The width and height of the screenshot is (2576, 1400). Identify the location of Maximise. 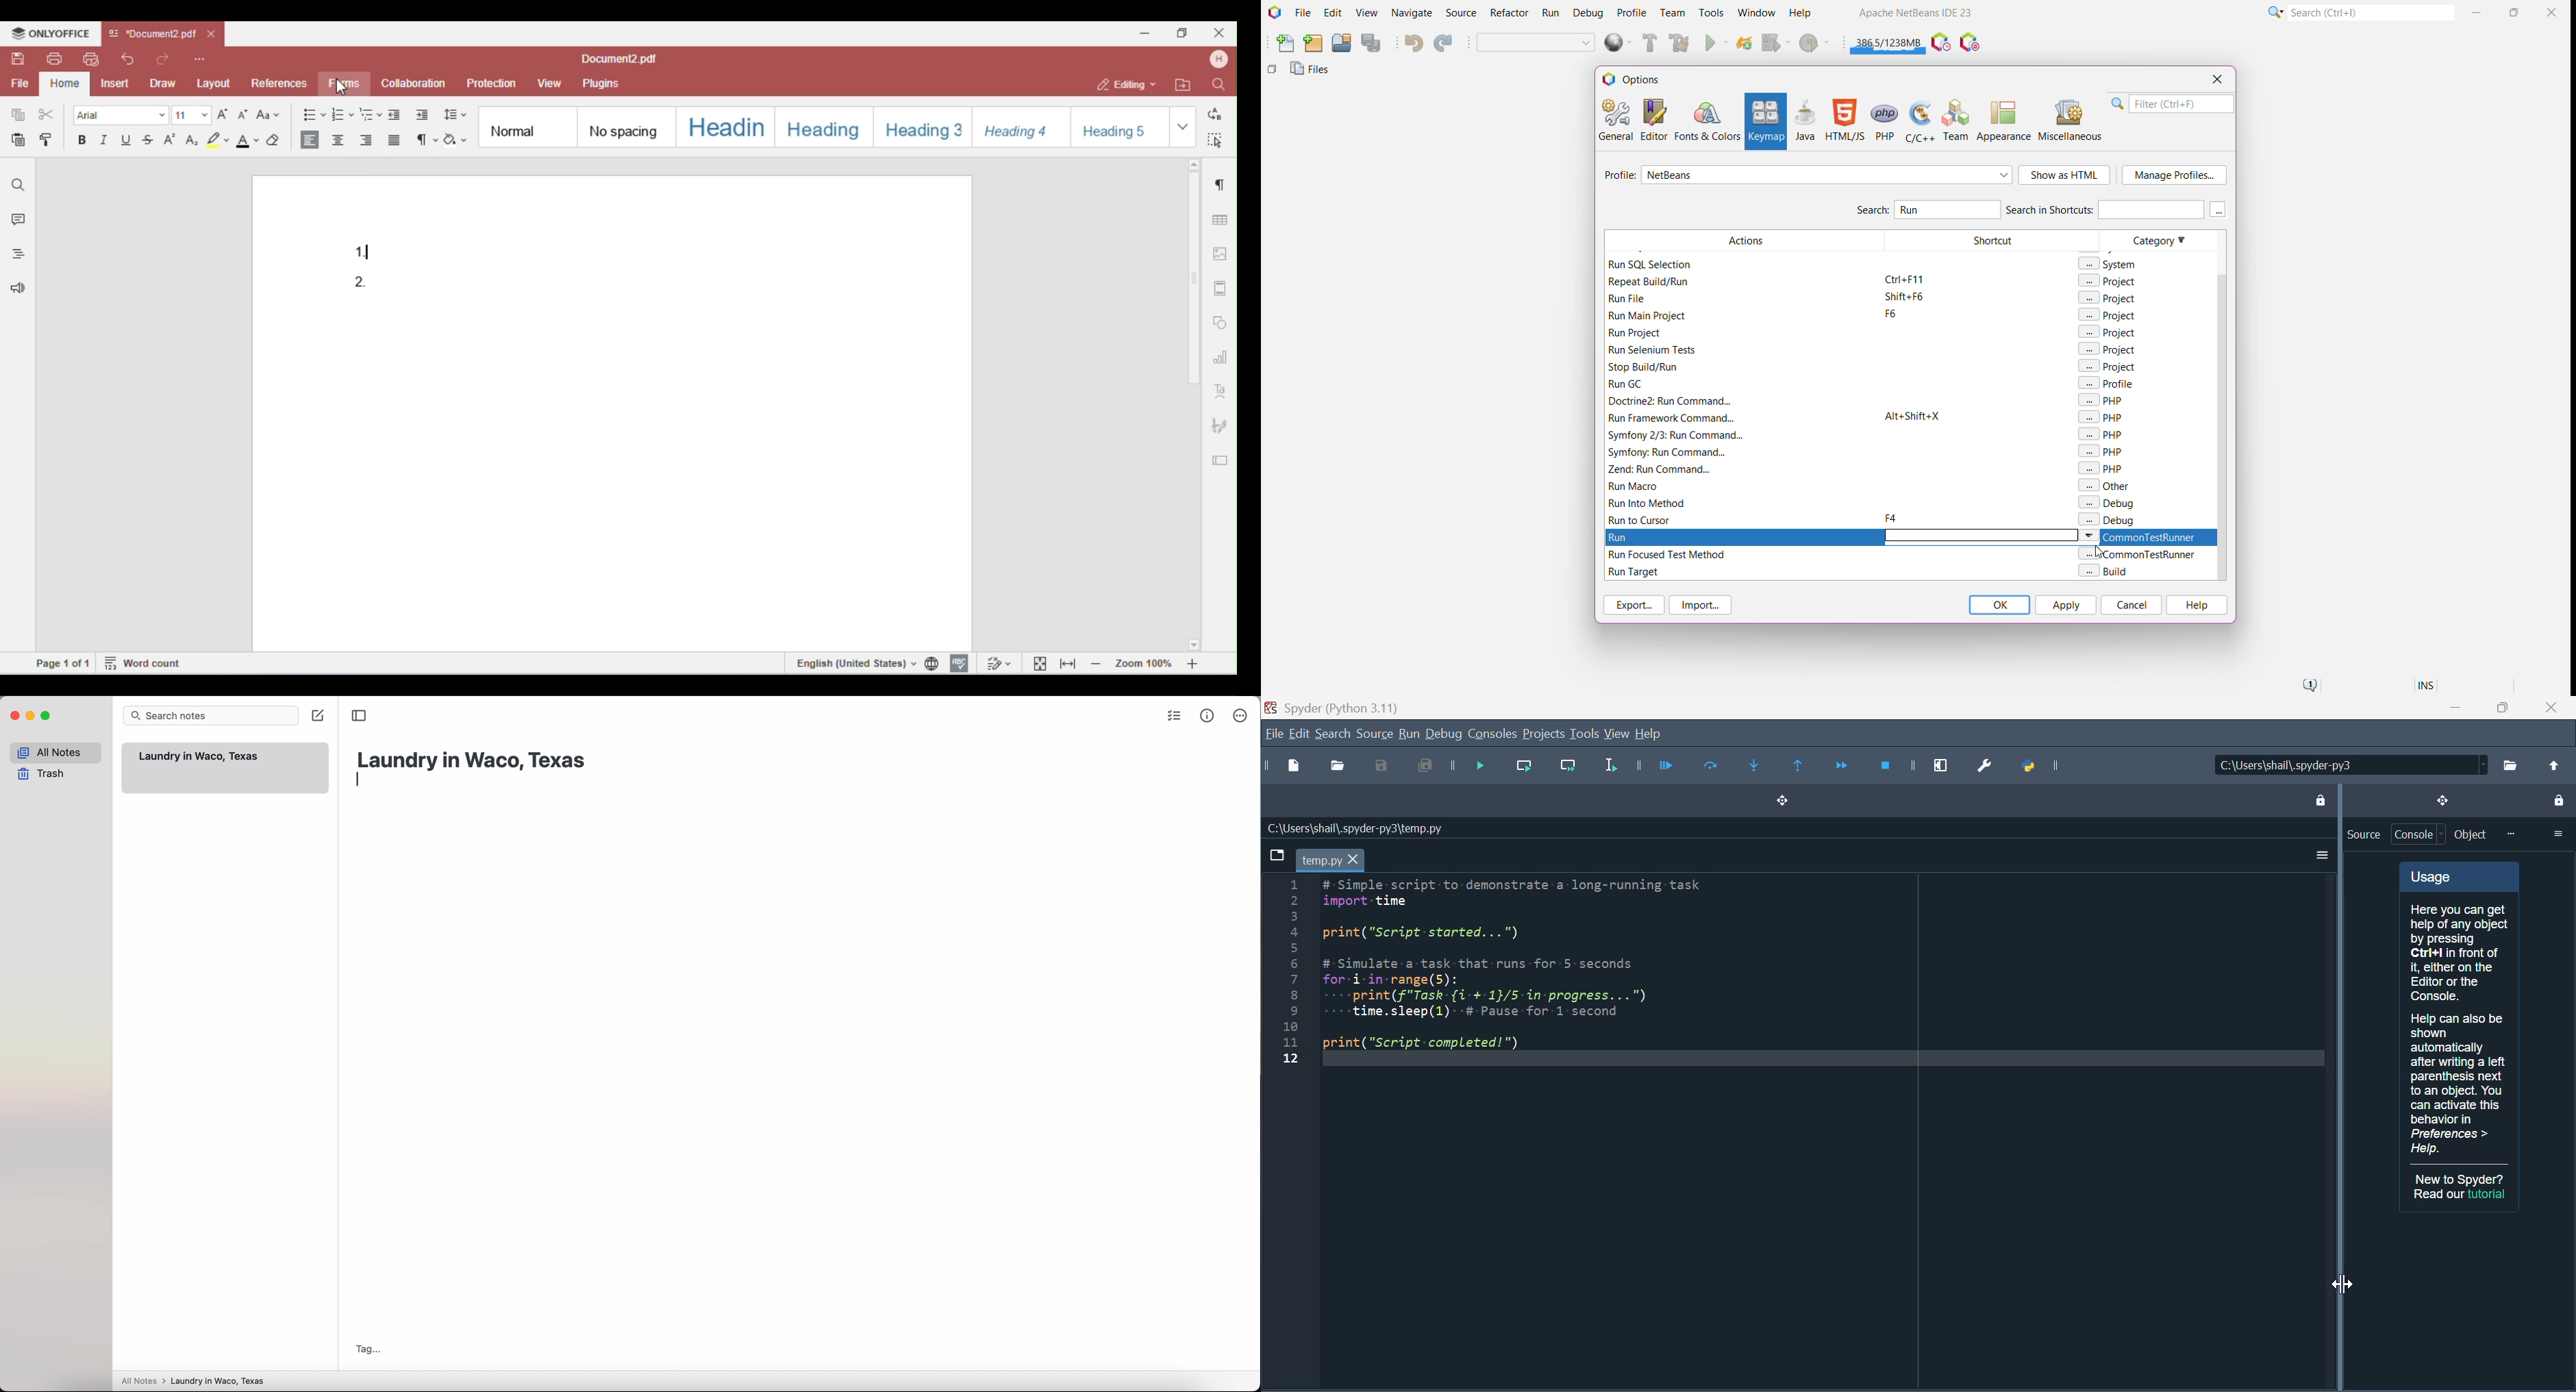
(2497, 708).